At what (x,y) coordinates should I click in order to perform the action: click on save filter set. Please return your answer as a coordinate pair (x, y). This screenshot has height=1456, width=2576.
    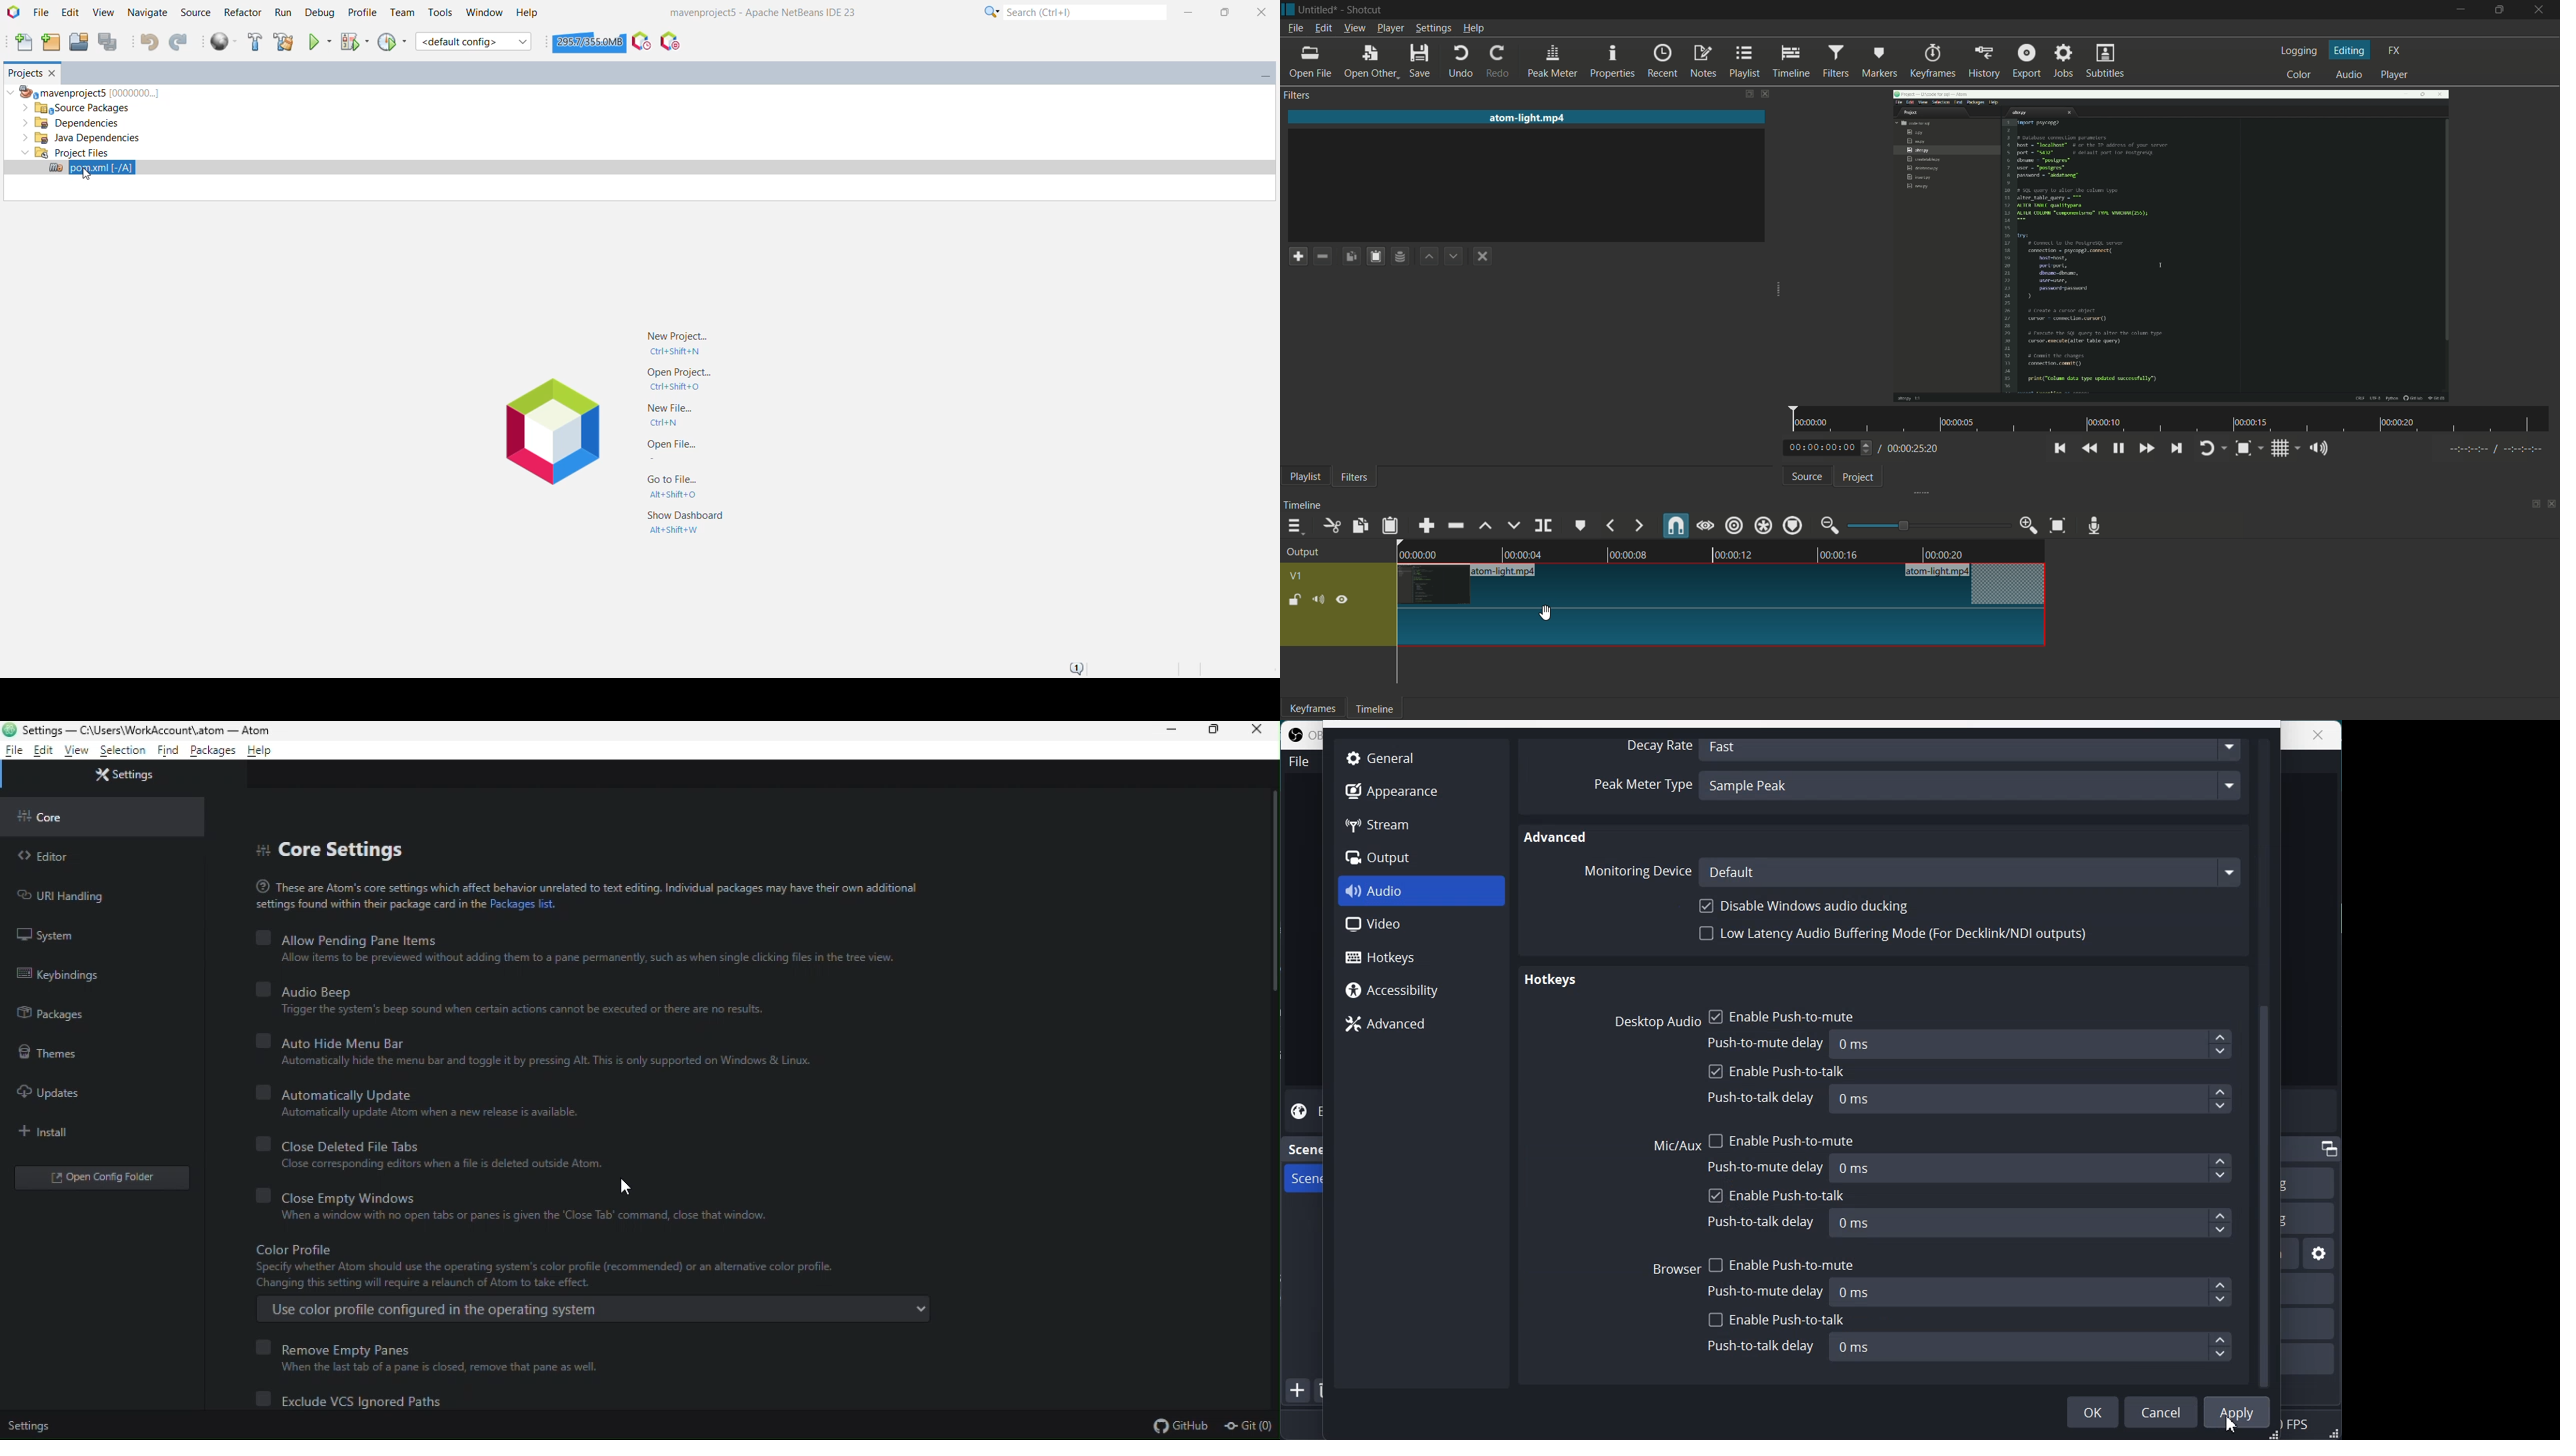
    Looking at the image, I should click on (1401, 255).